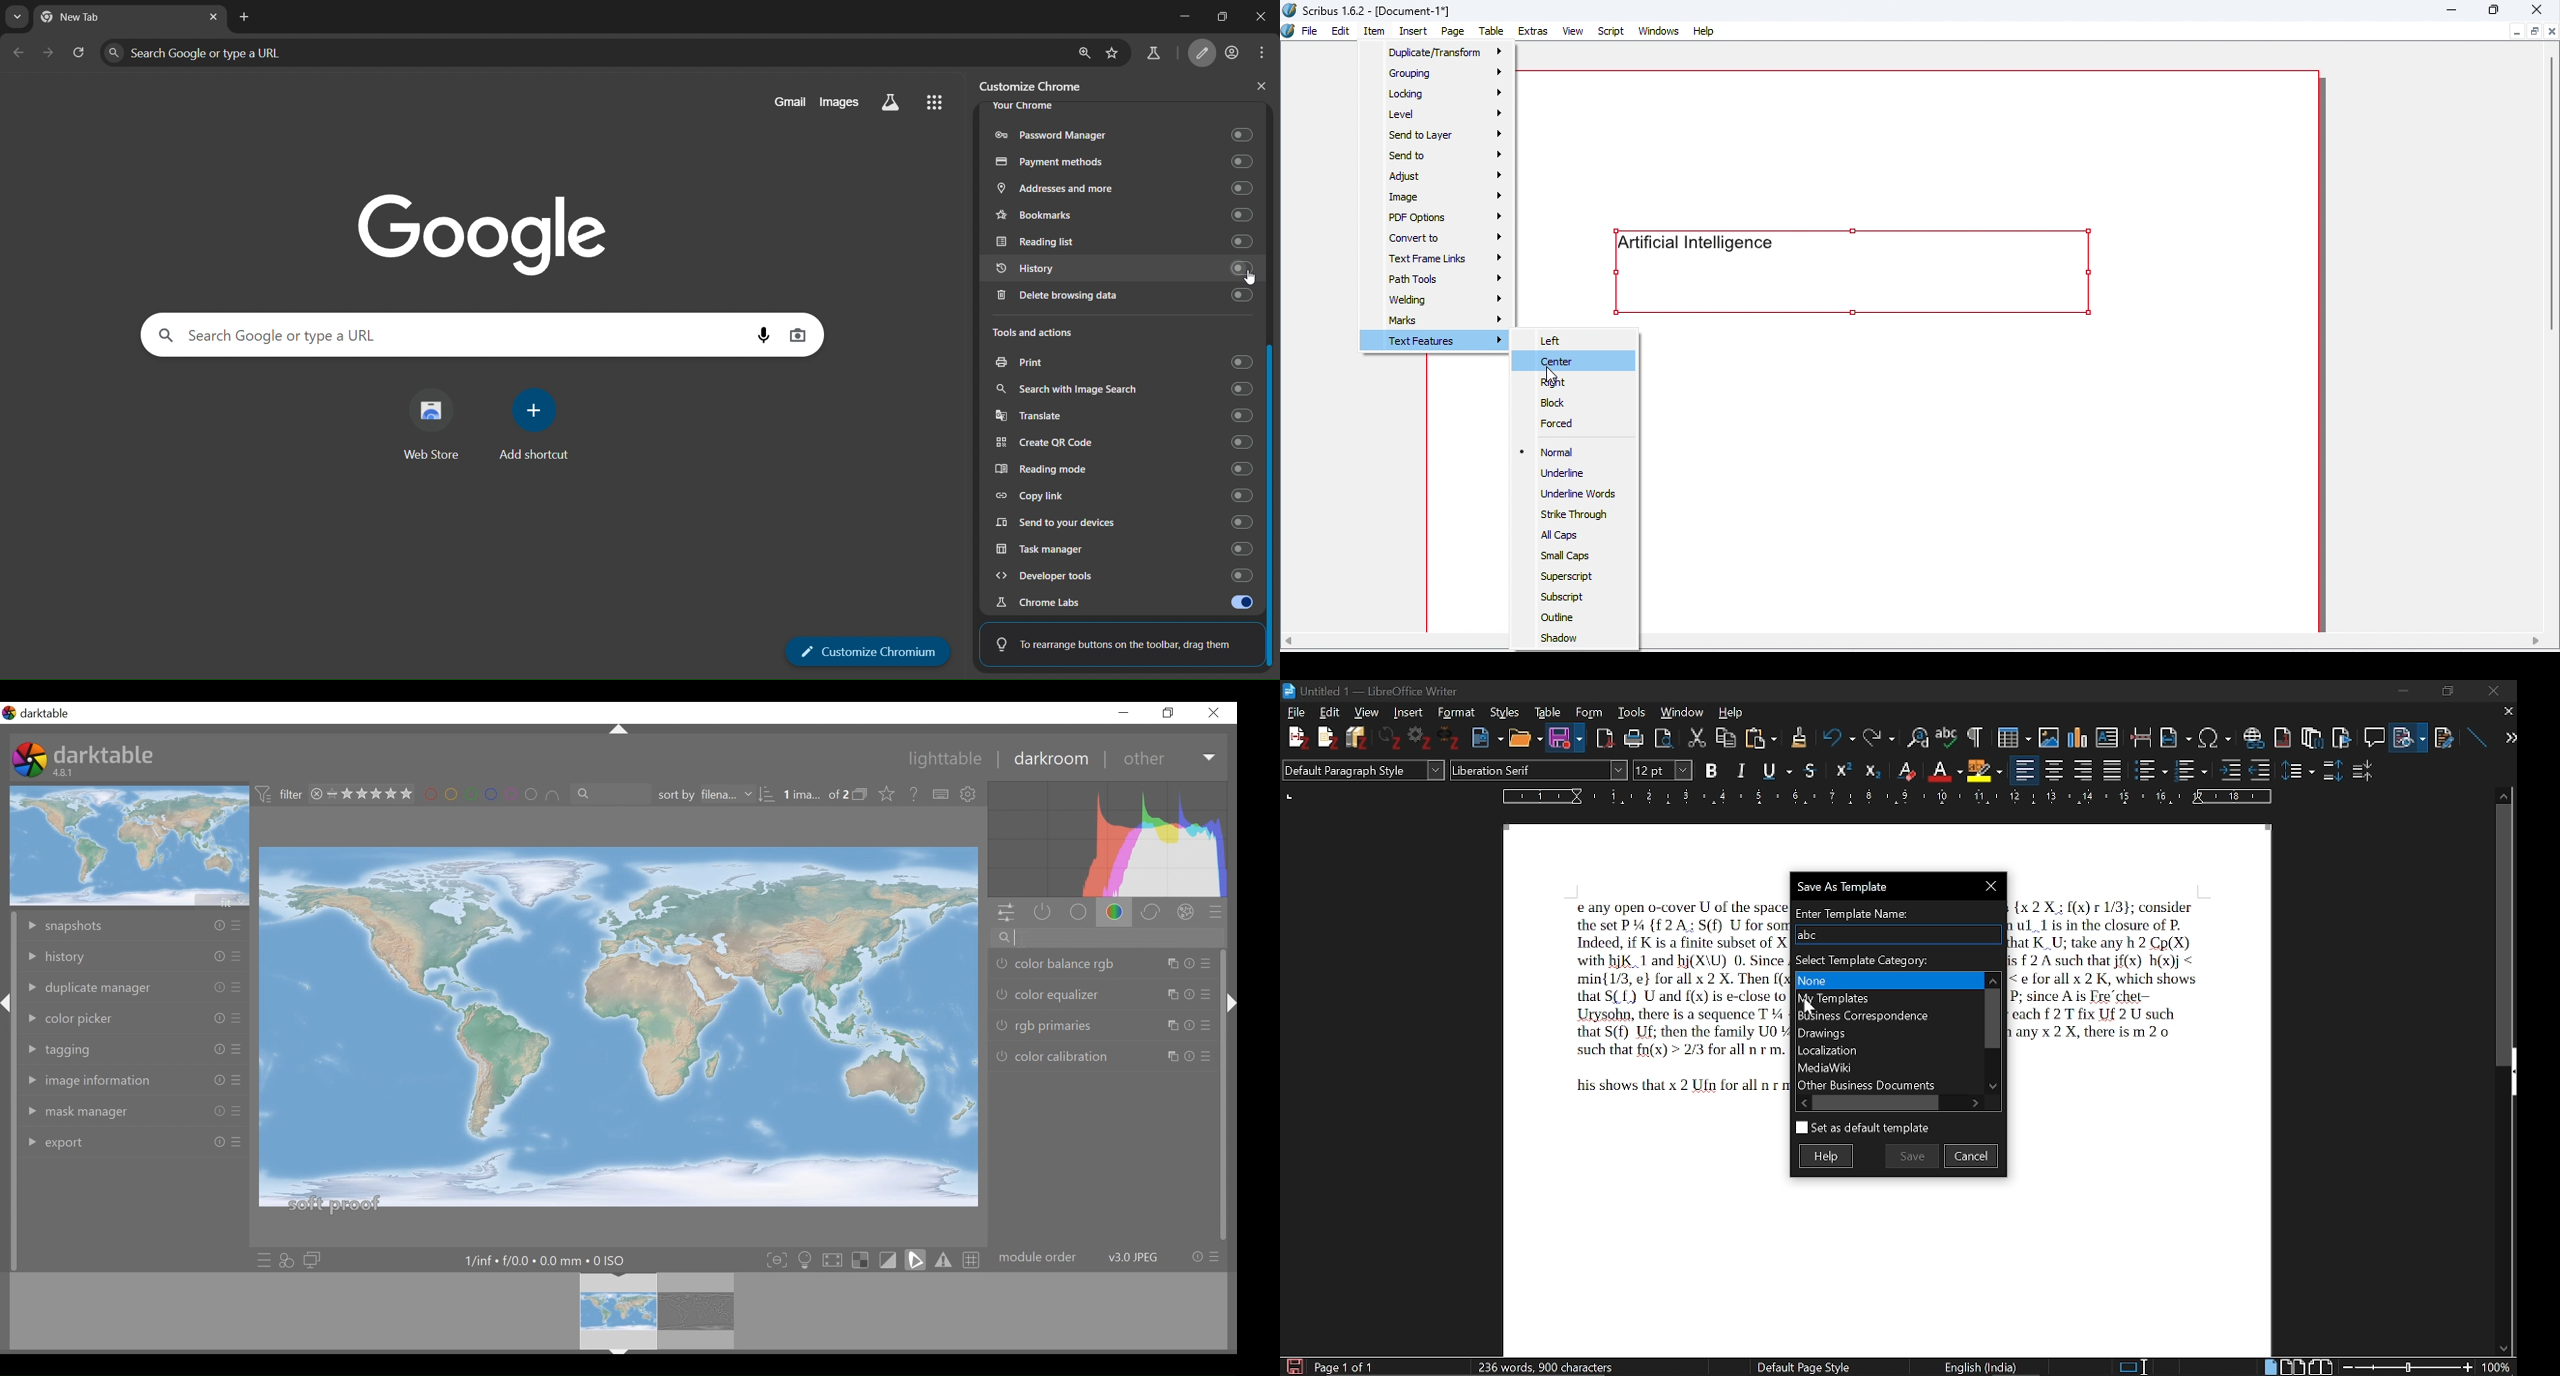 The image size is (2576, 1400). What do you see at coordinates (2151, 770) in the screenshot?
I see `toggled unordered list` at bounding box center [2151, 770].